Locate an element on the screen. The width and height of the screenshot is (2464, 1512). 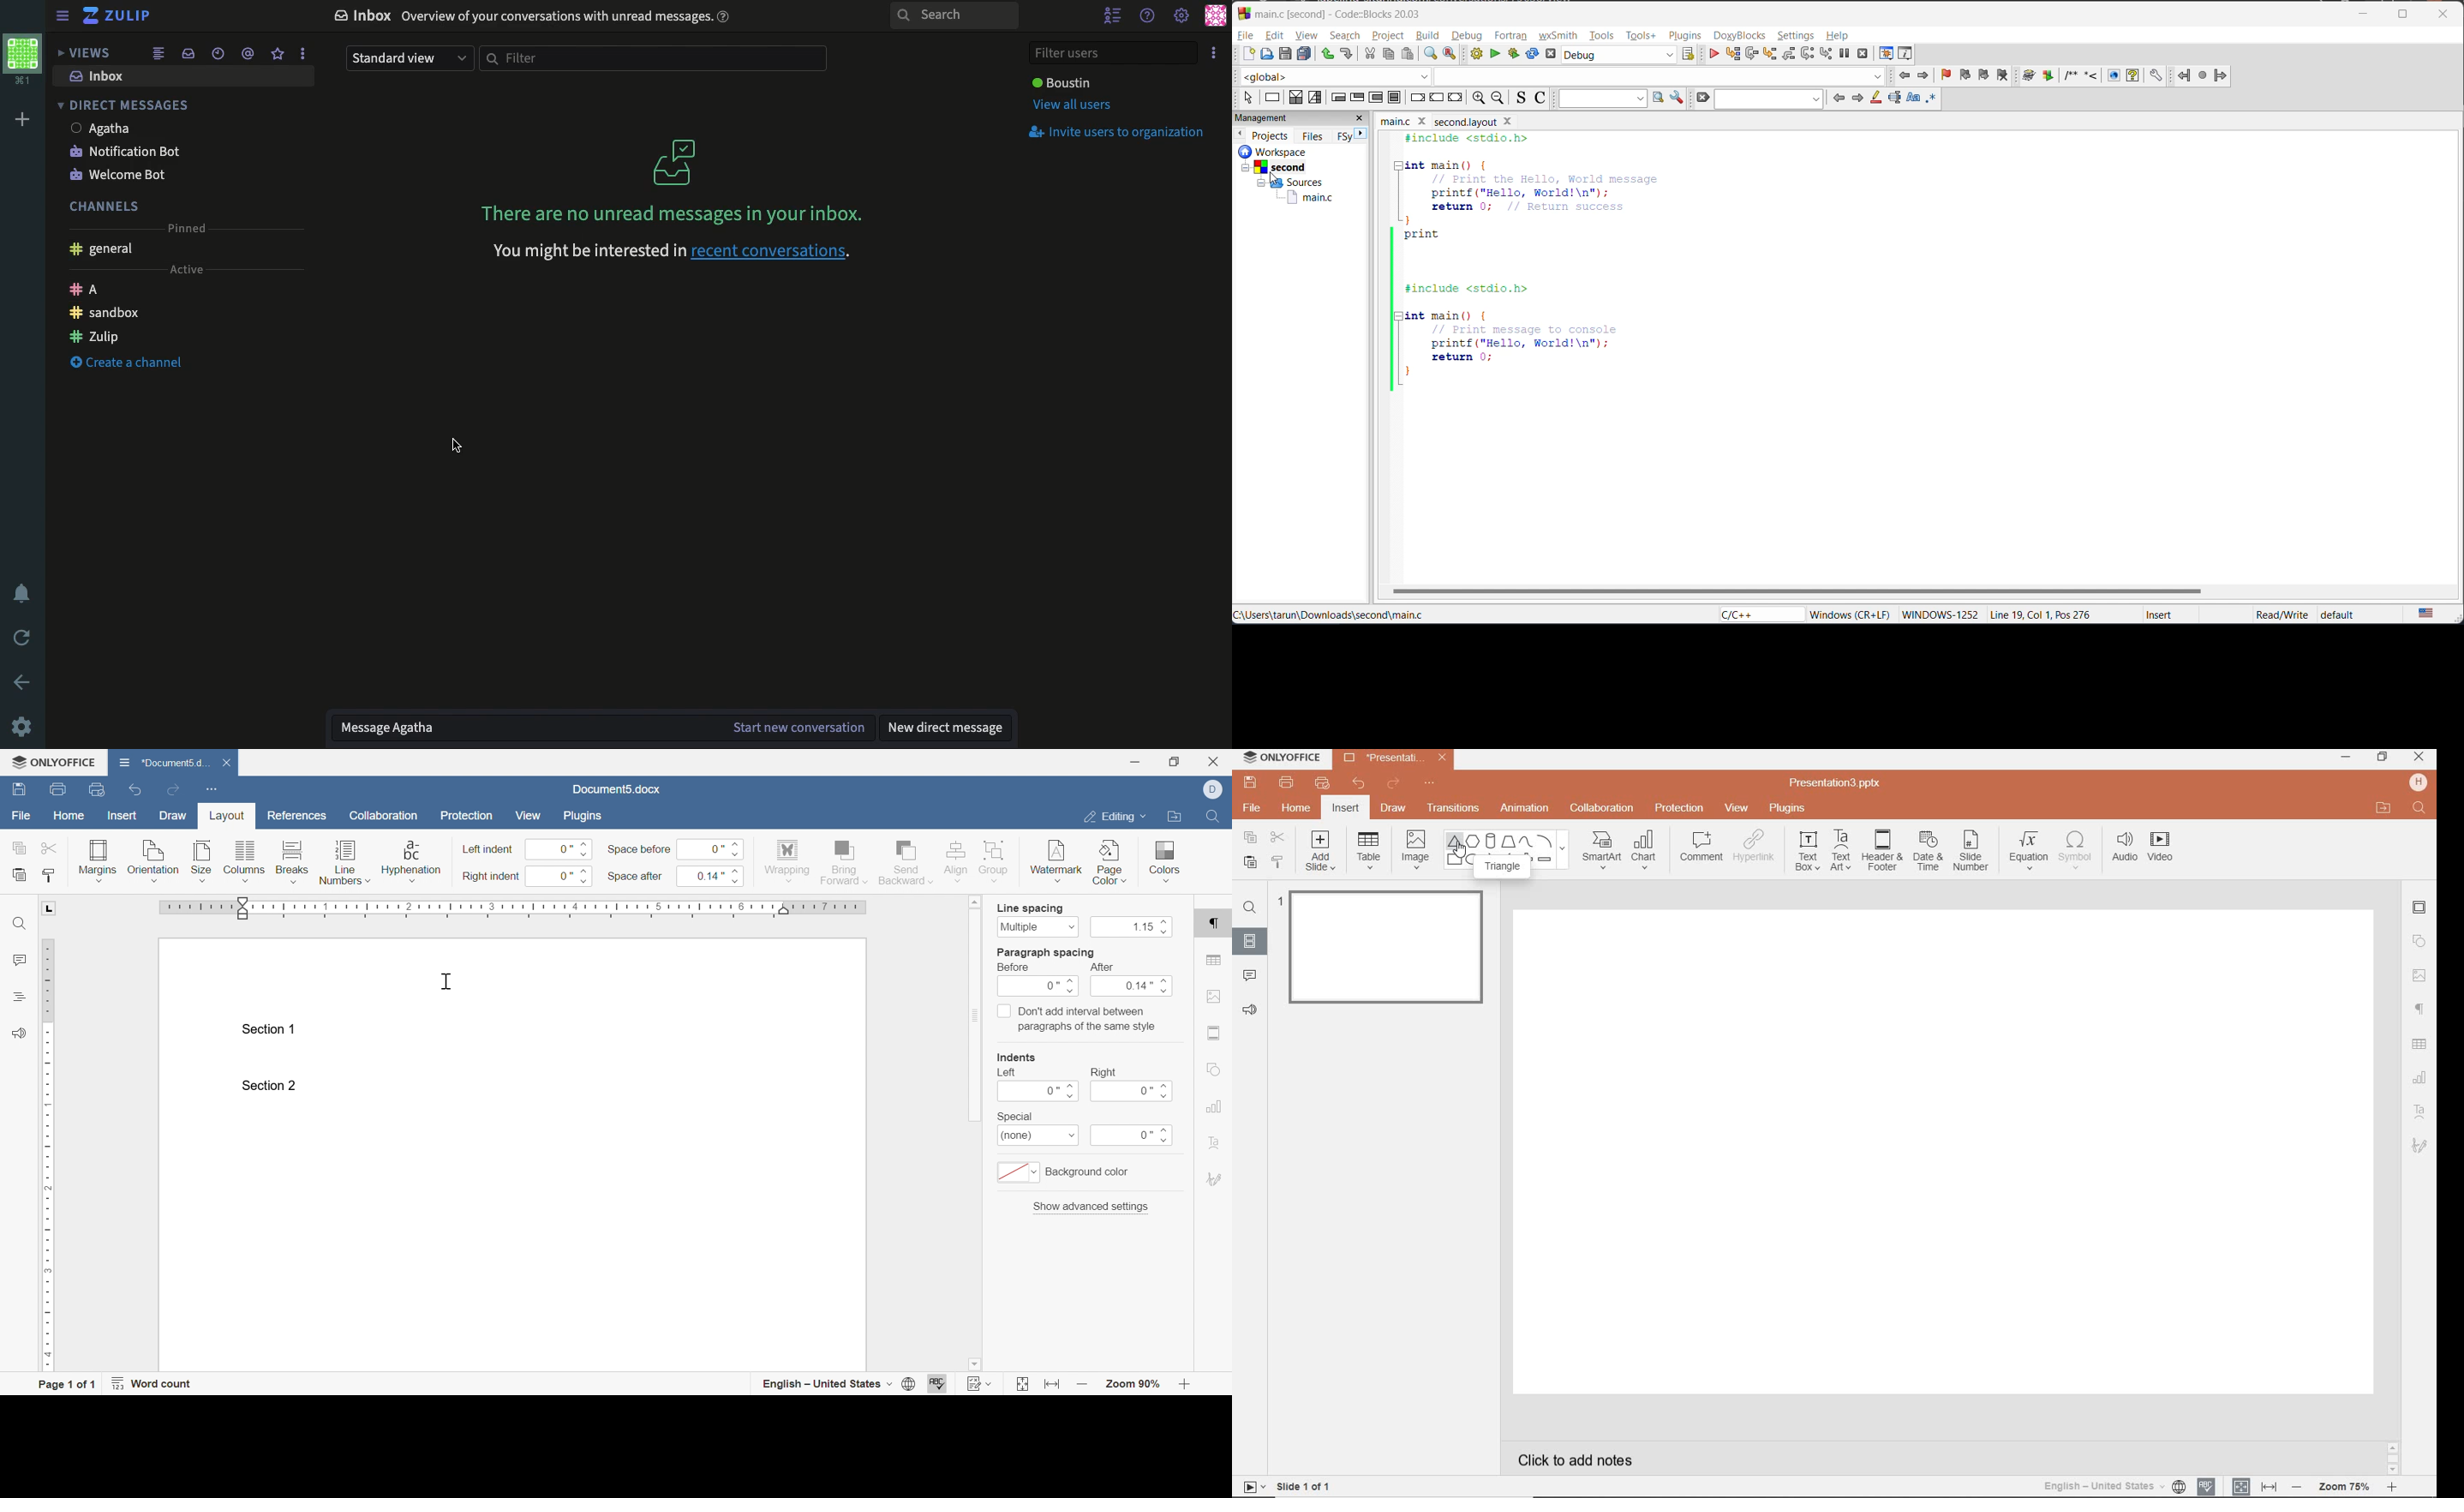
AUDIO is located at coordinates (2121, 848).